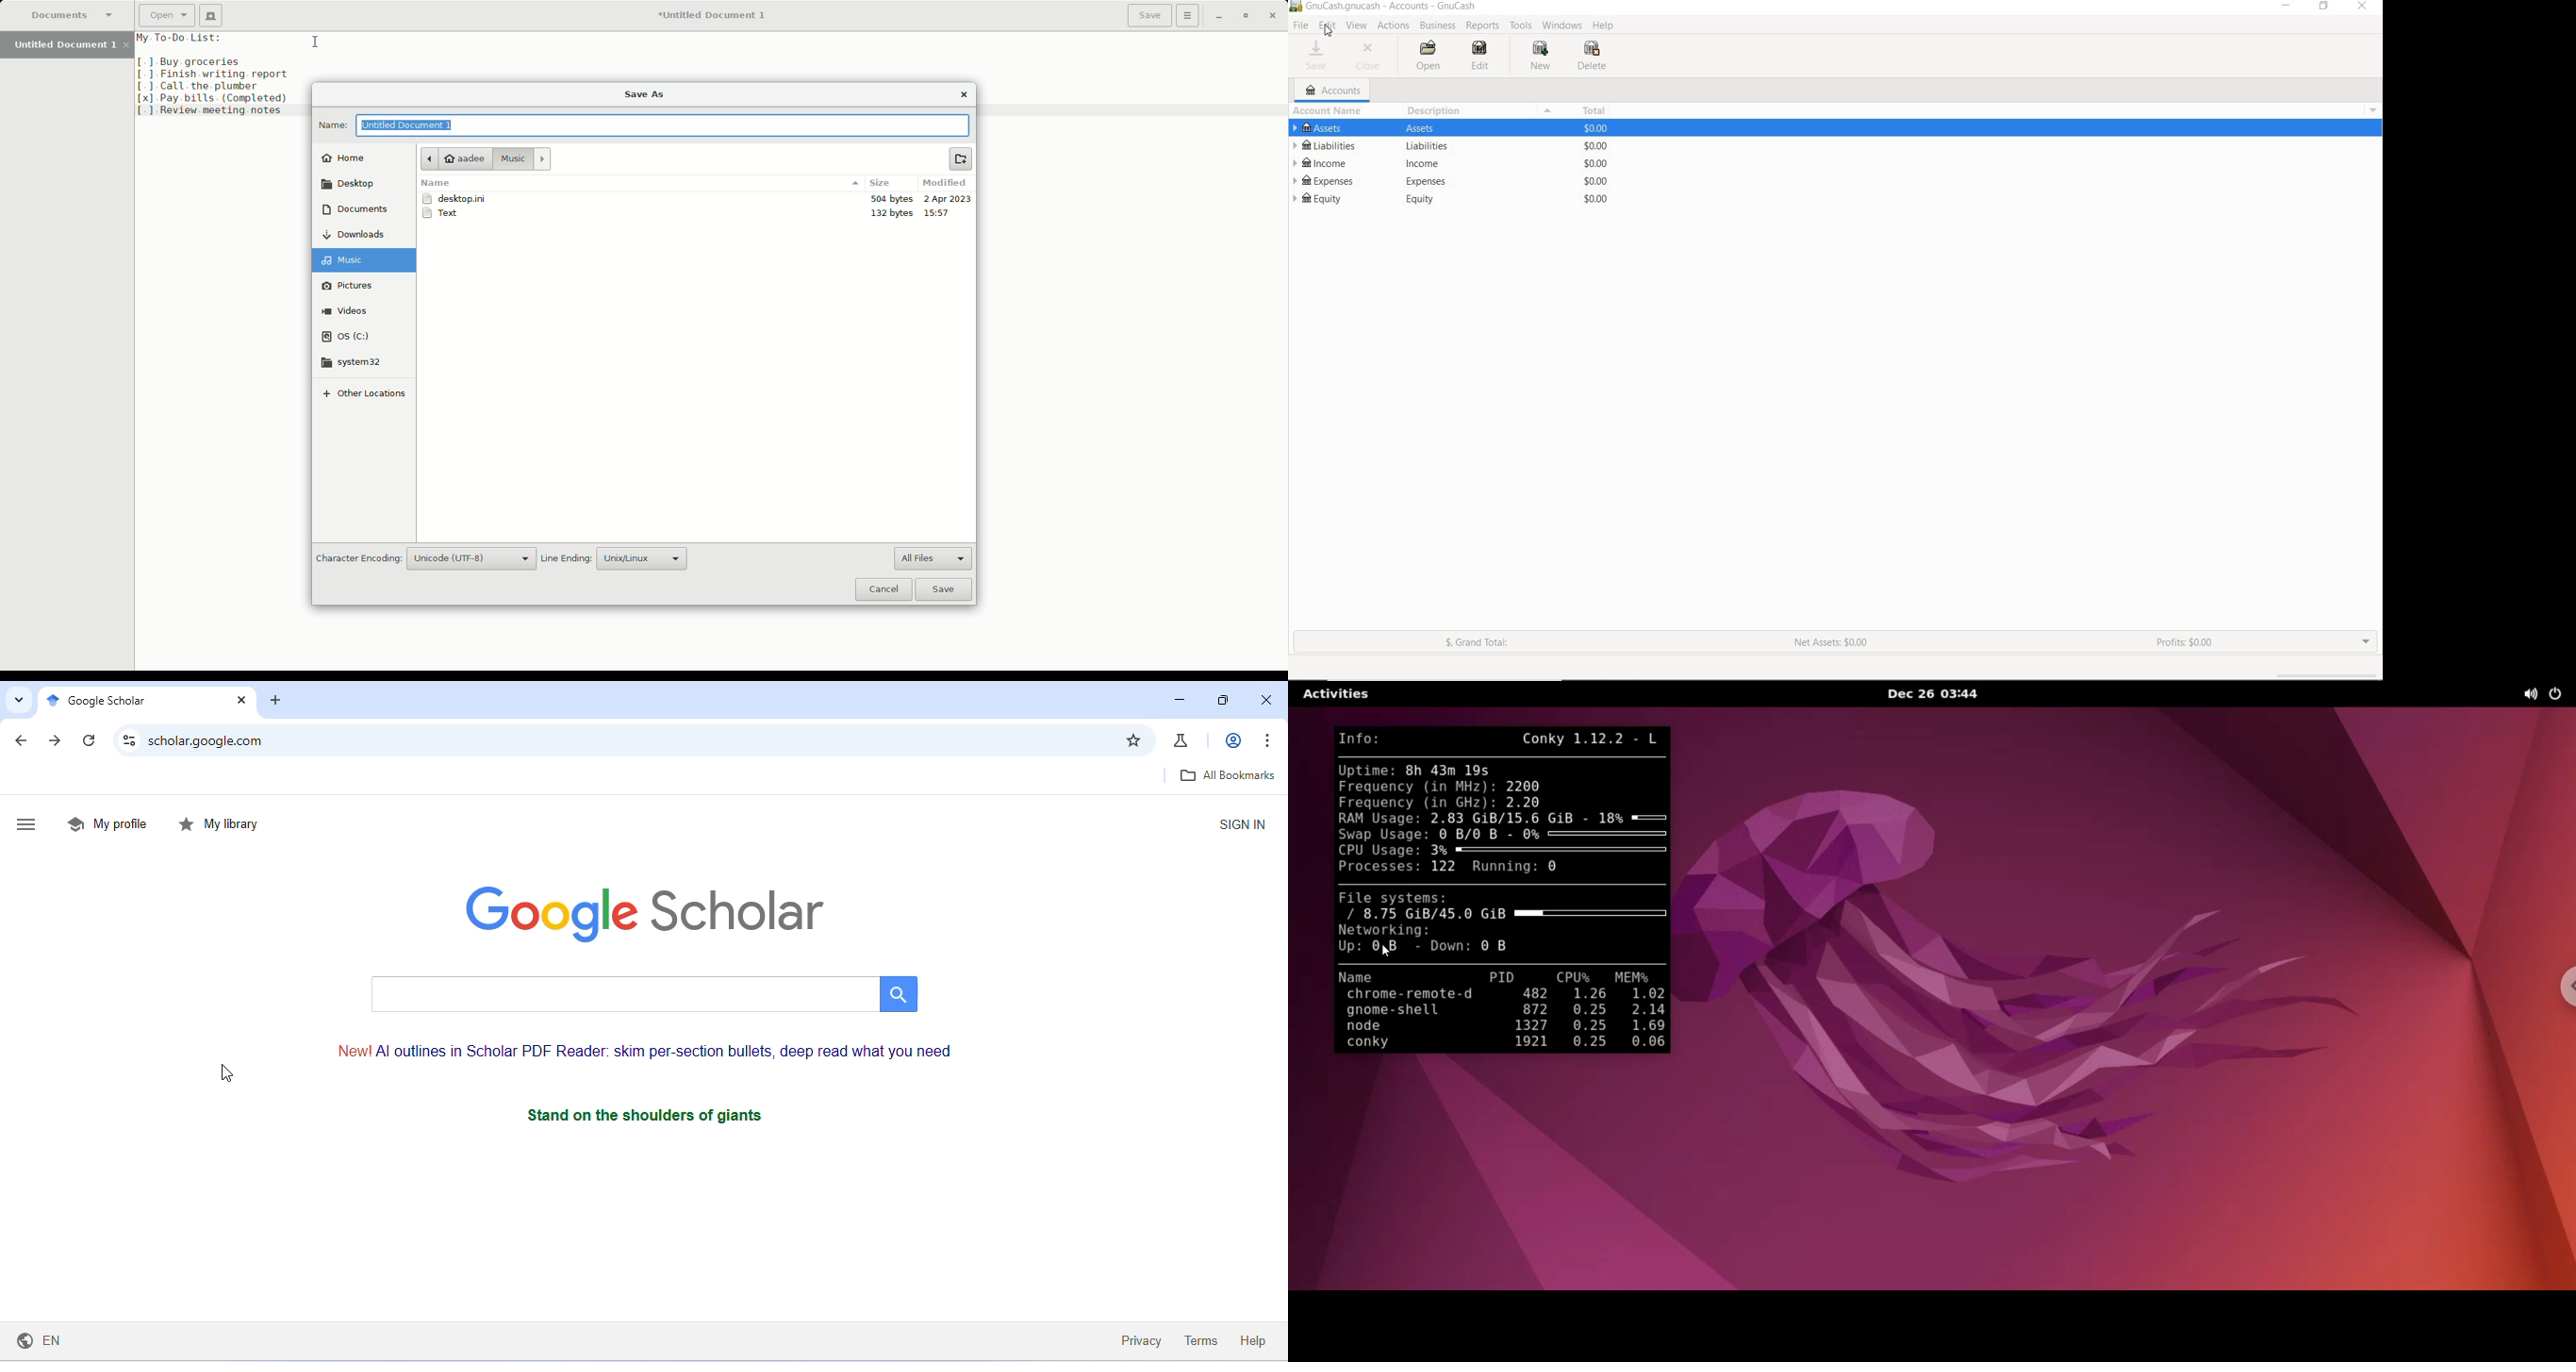 The height and width of the screenshot is (1372, 2576). I want to click on PROFIT, so click(2187, 643).